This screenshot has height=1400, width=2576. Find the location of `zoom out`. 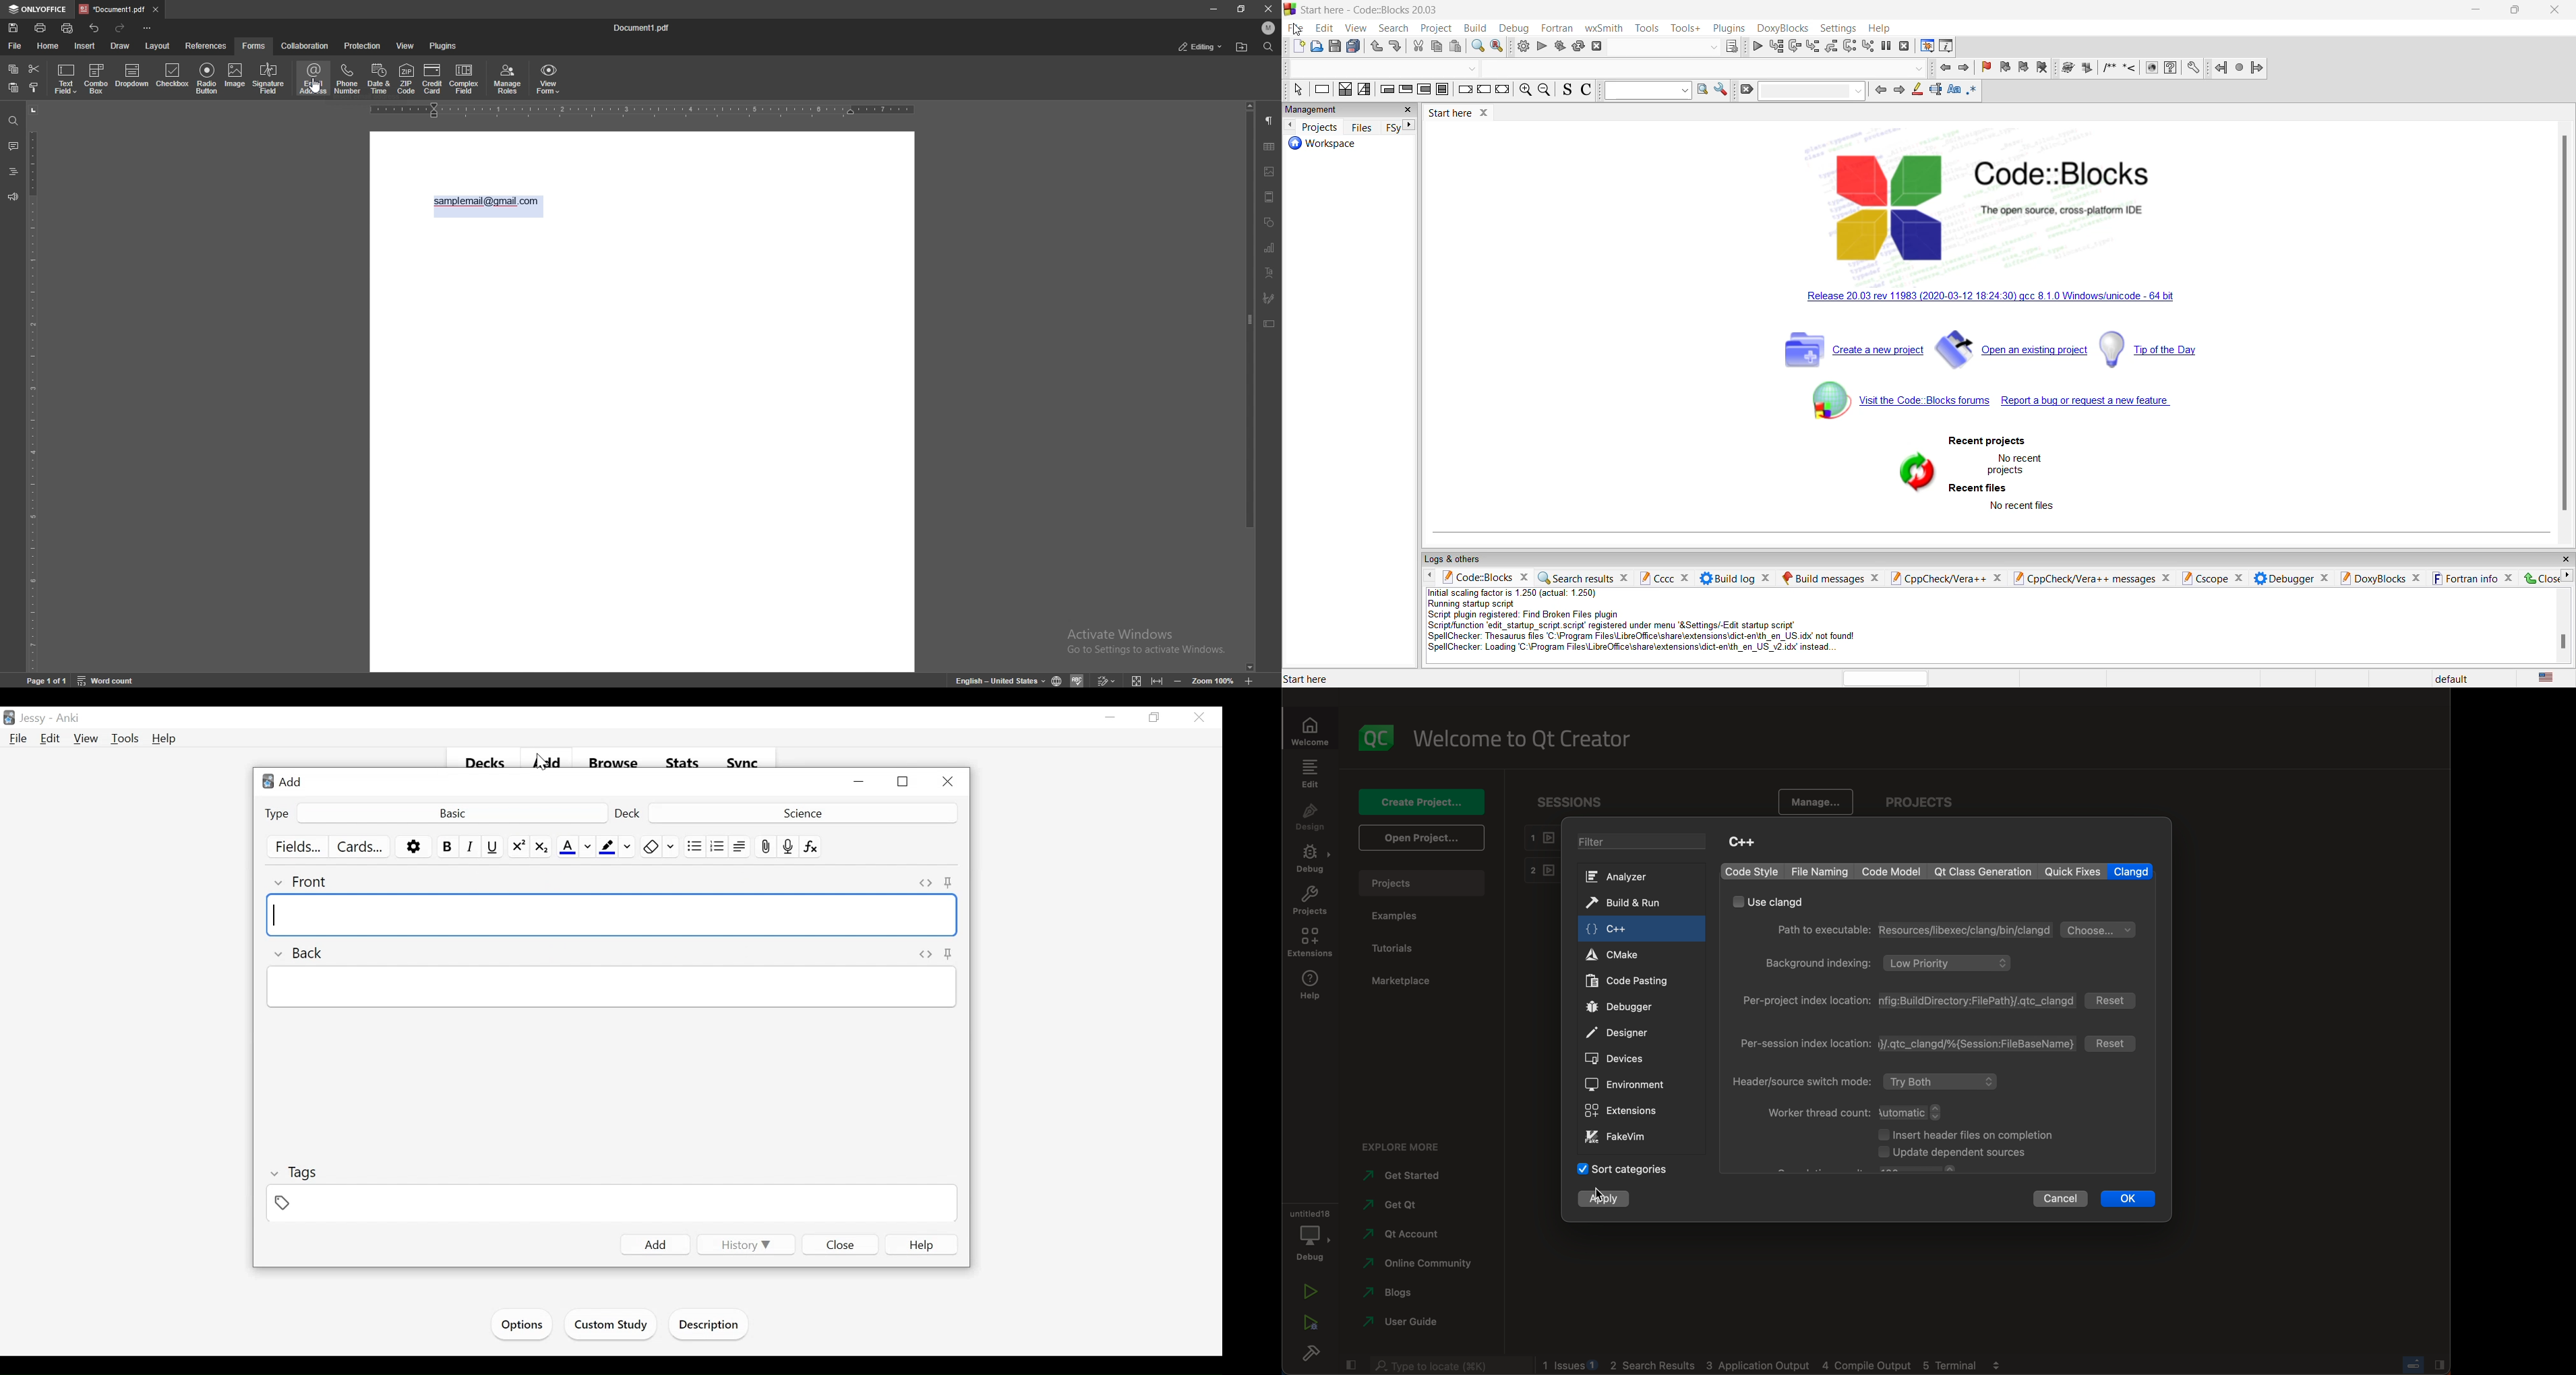

zoom out is located at coordinates (1180, 679).